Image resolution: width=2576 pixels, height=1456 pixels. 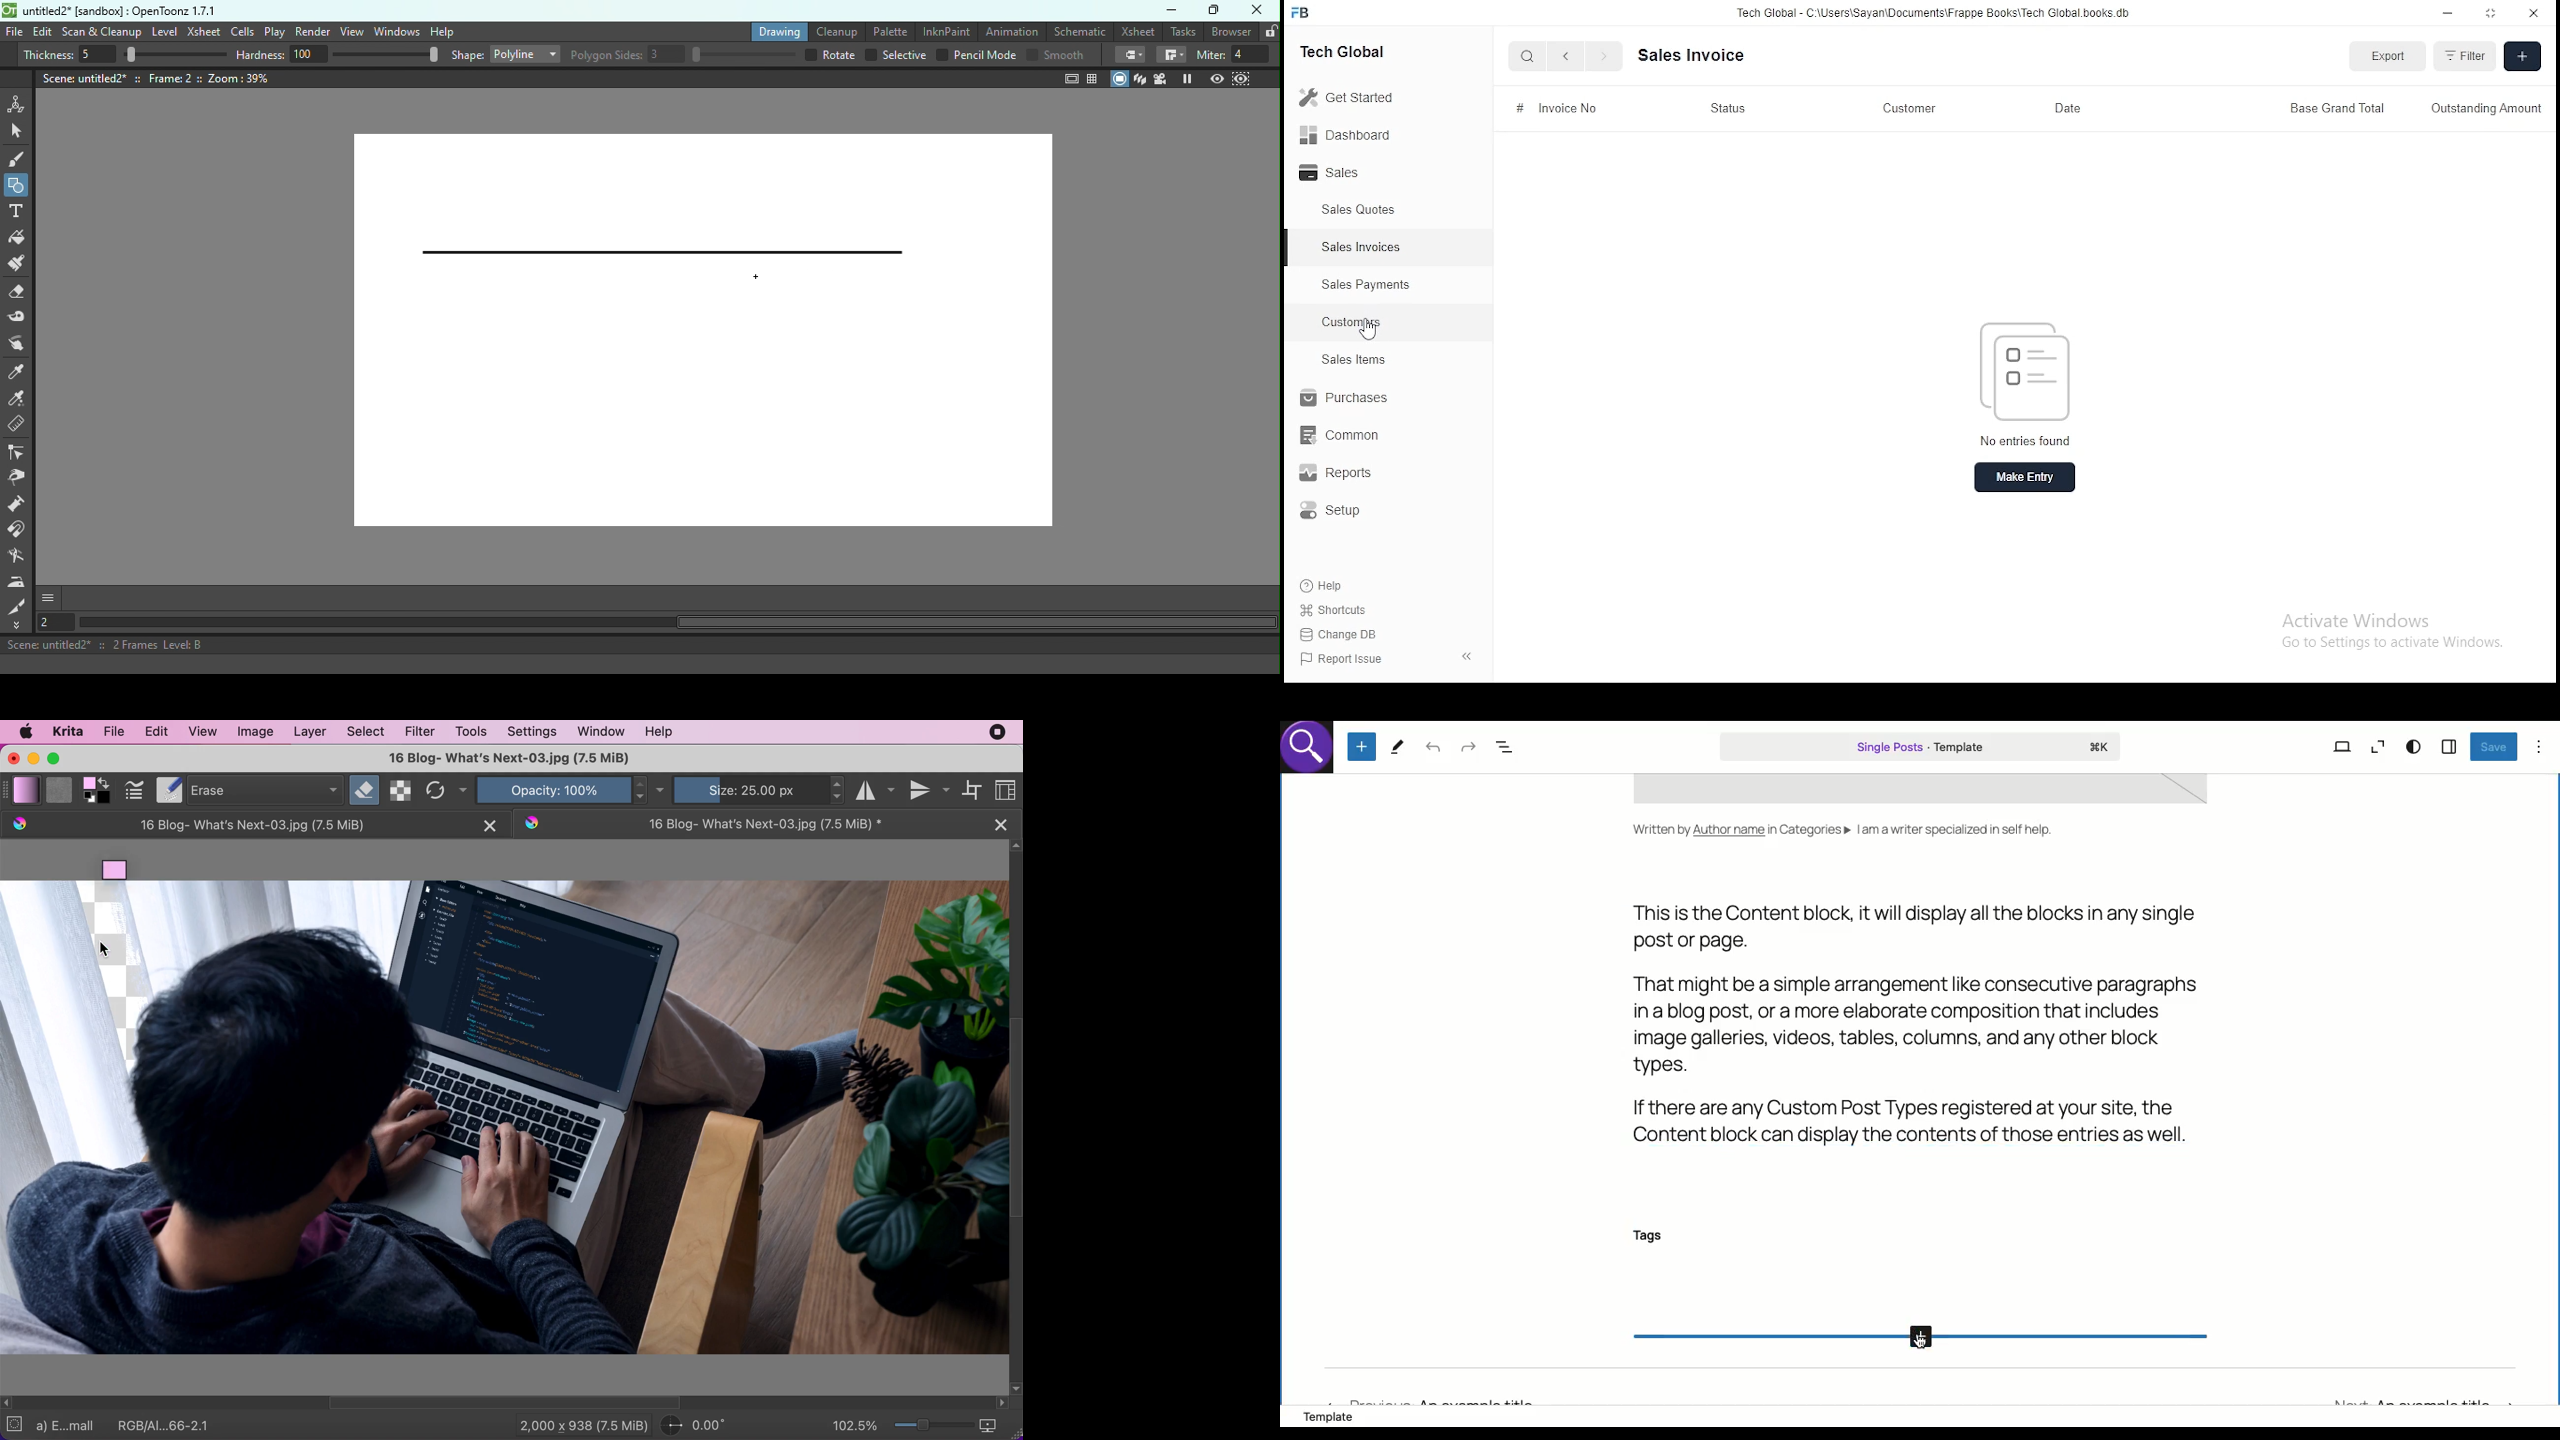 What do you see at coordinates (167, 790) in the screenshot?
I see `Notepad` at bounding box center [167, 790].